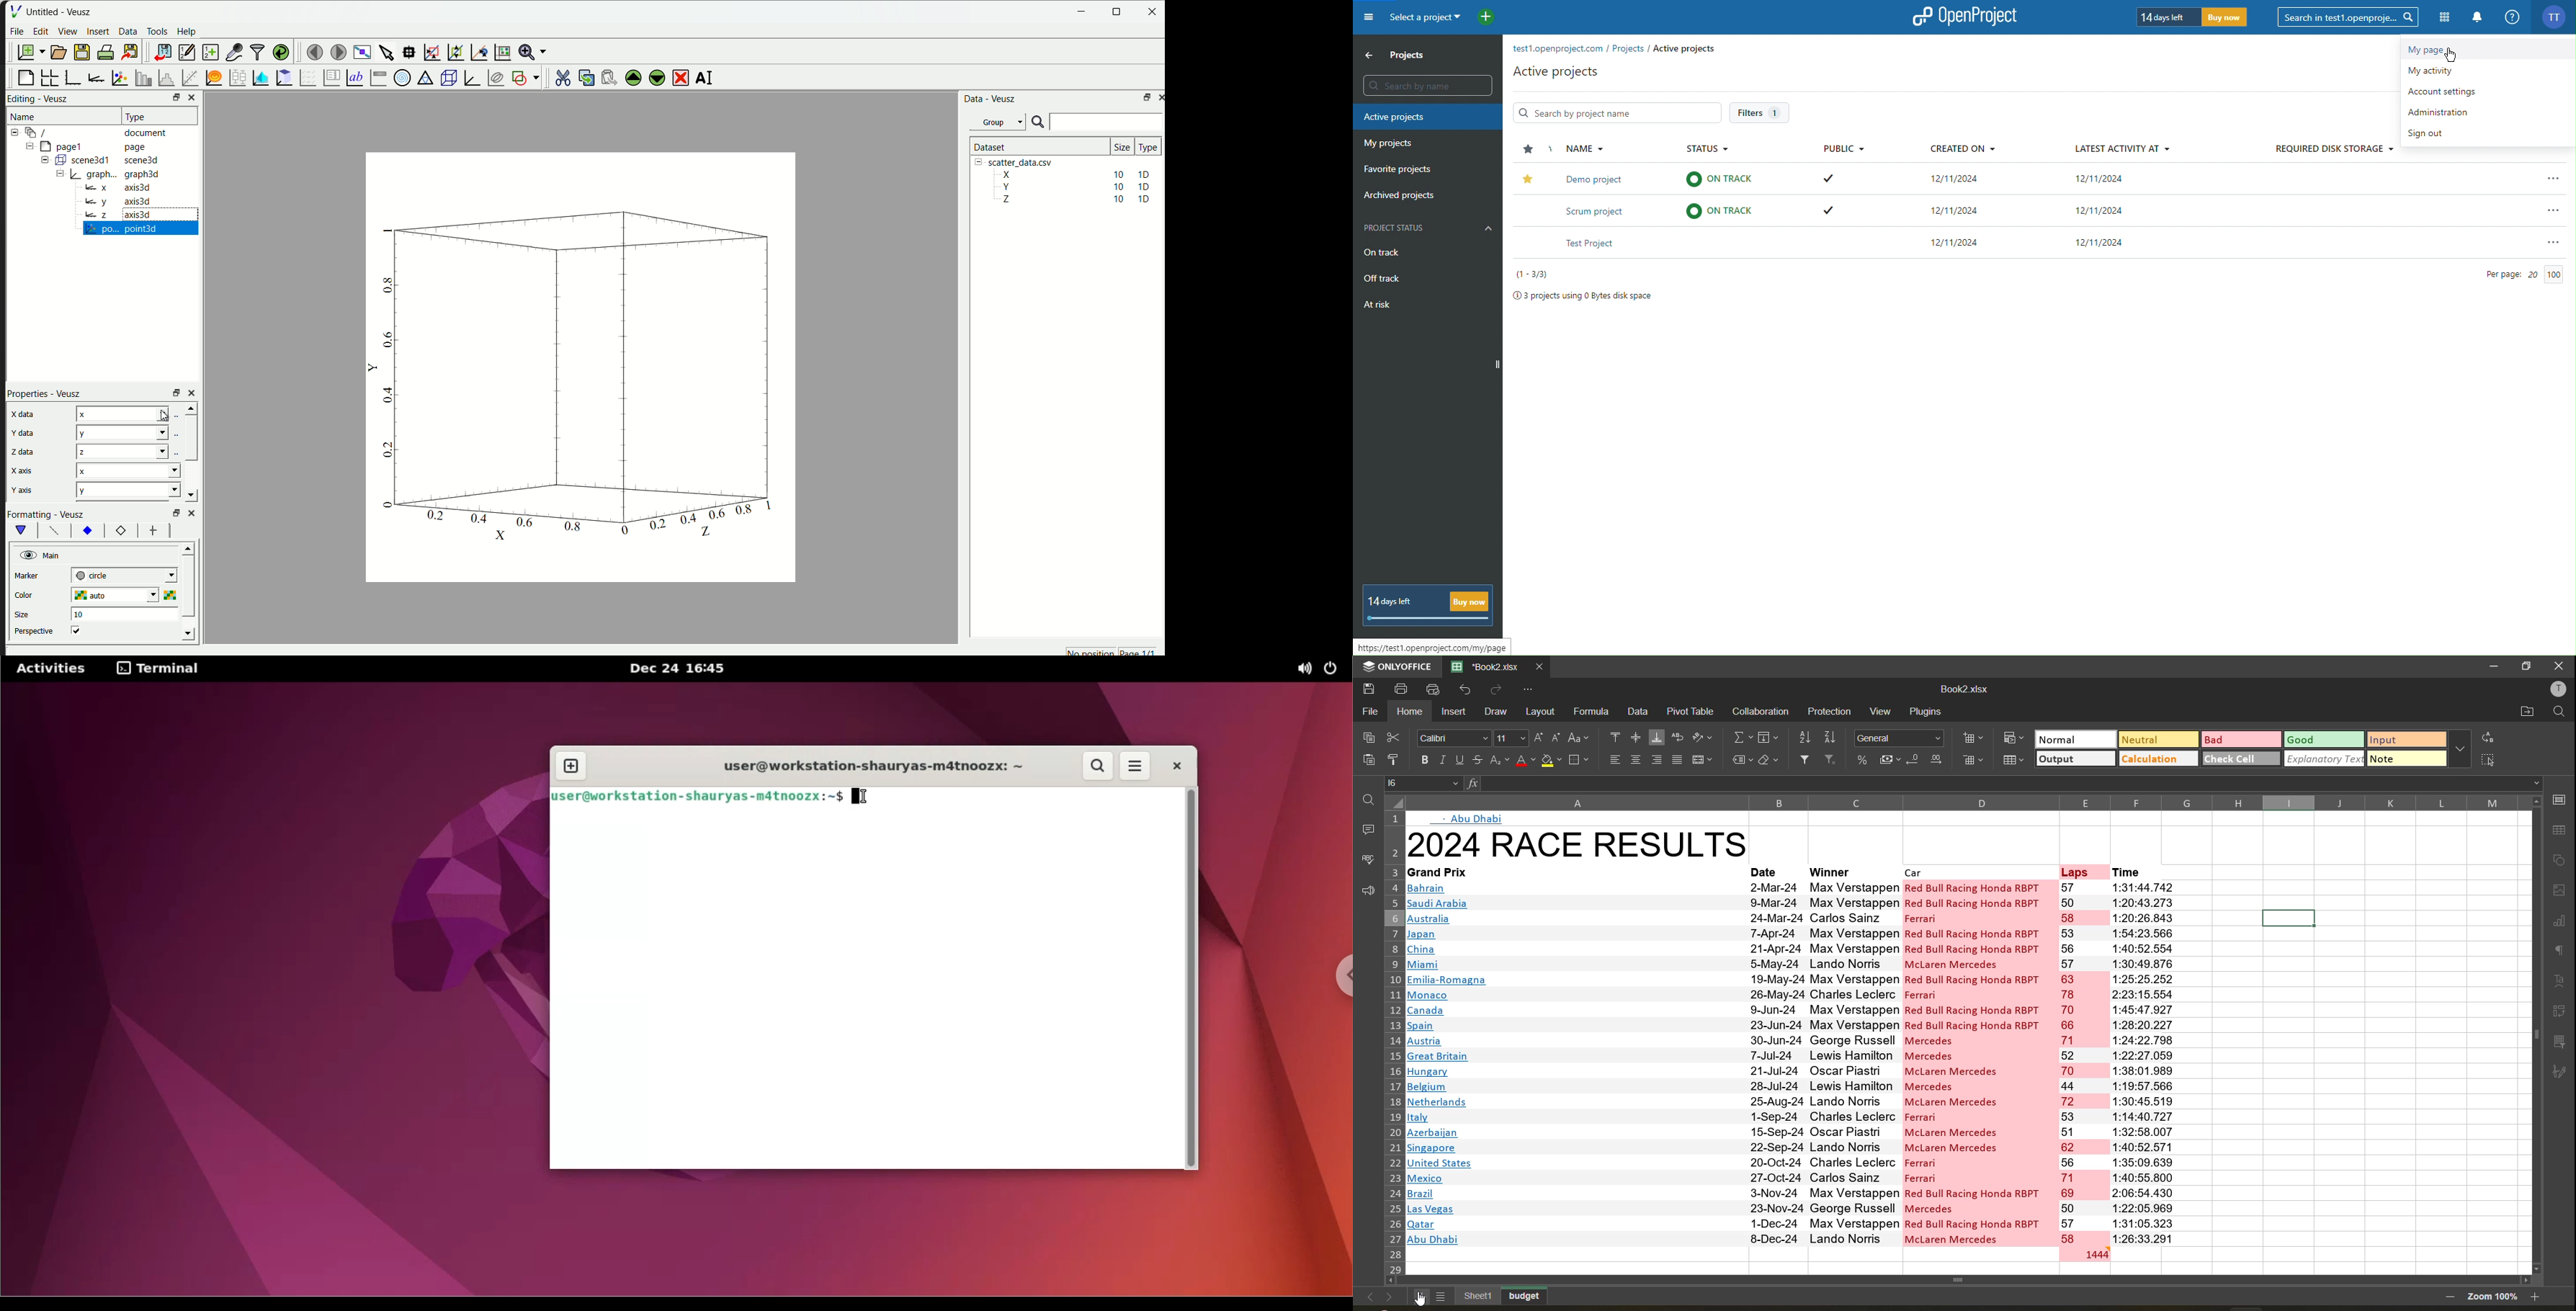 This screenshot has width=2576, height=1316. I want to click on normal, so click(2075, 740).